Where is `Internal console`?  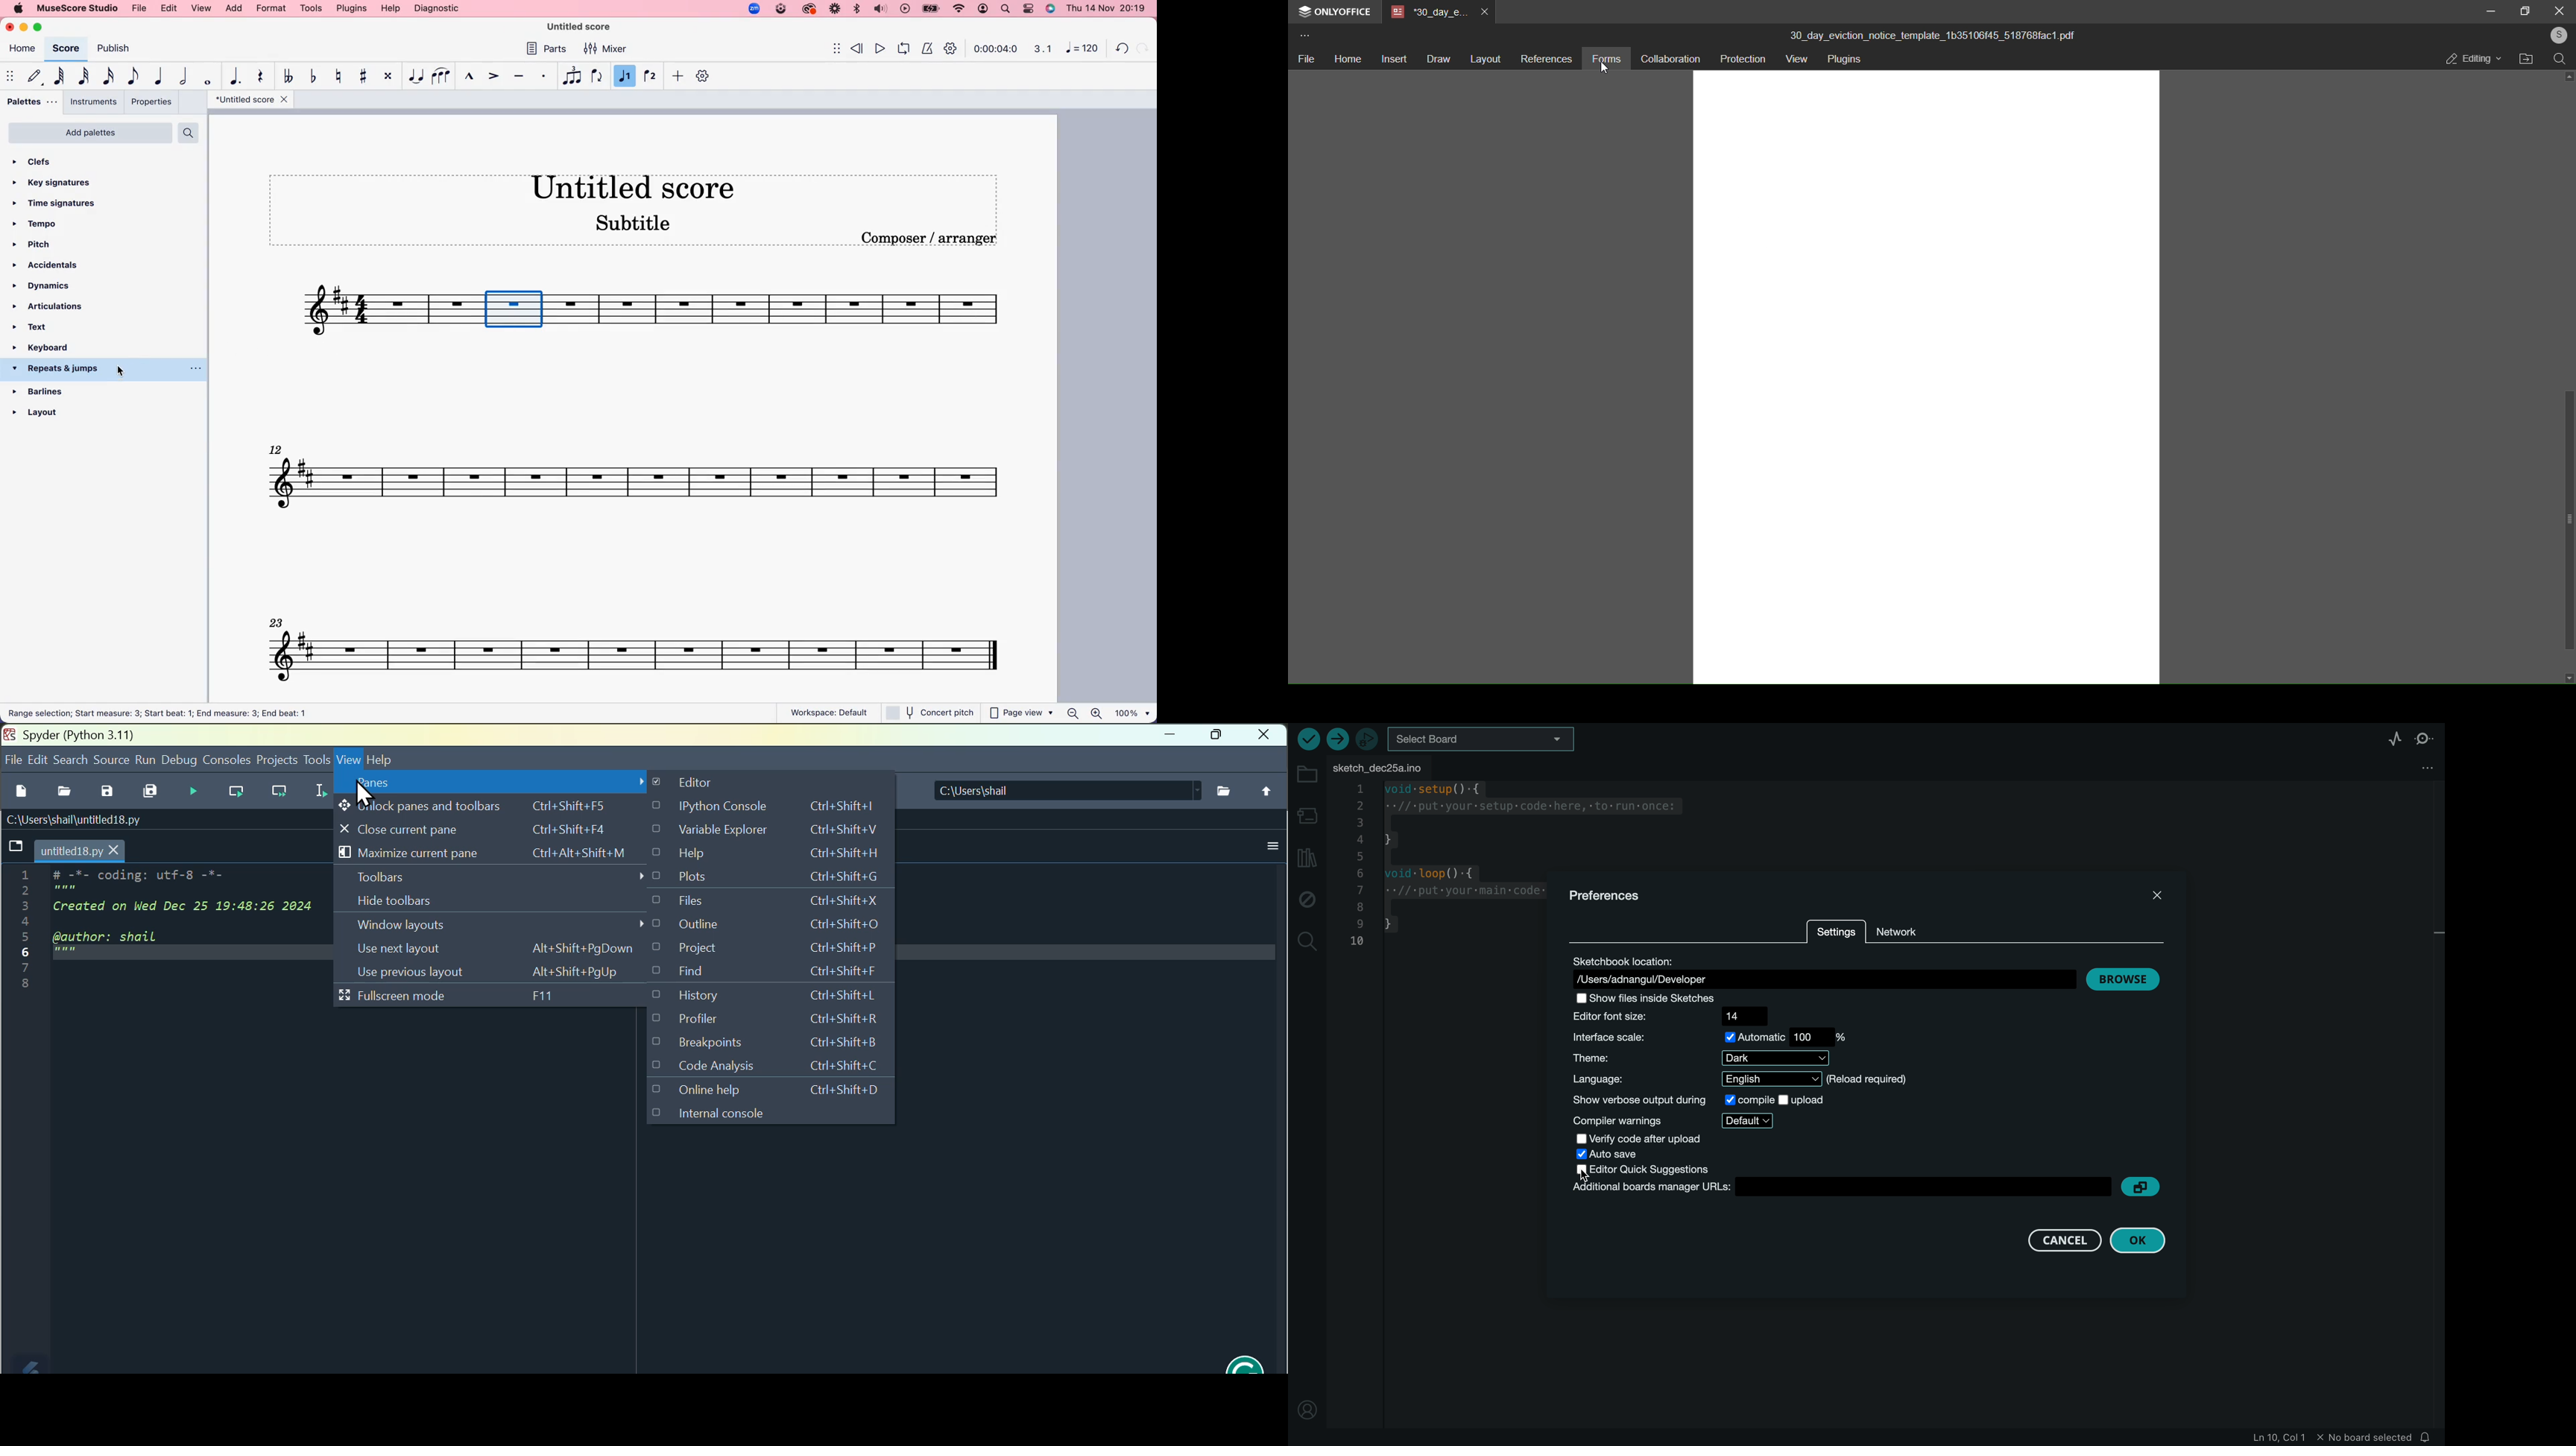 Internal console is located at coordinates (714, 1113).